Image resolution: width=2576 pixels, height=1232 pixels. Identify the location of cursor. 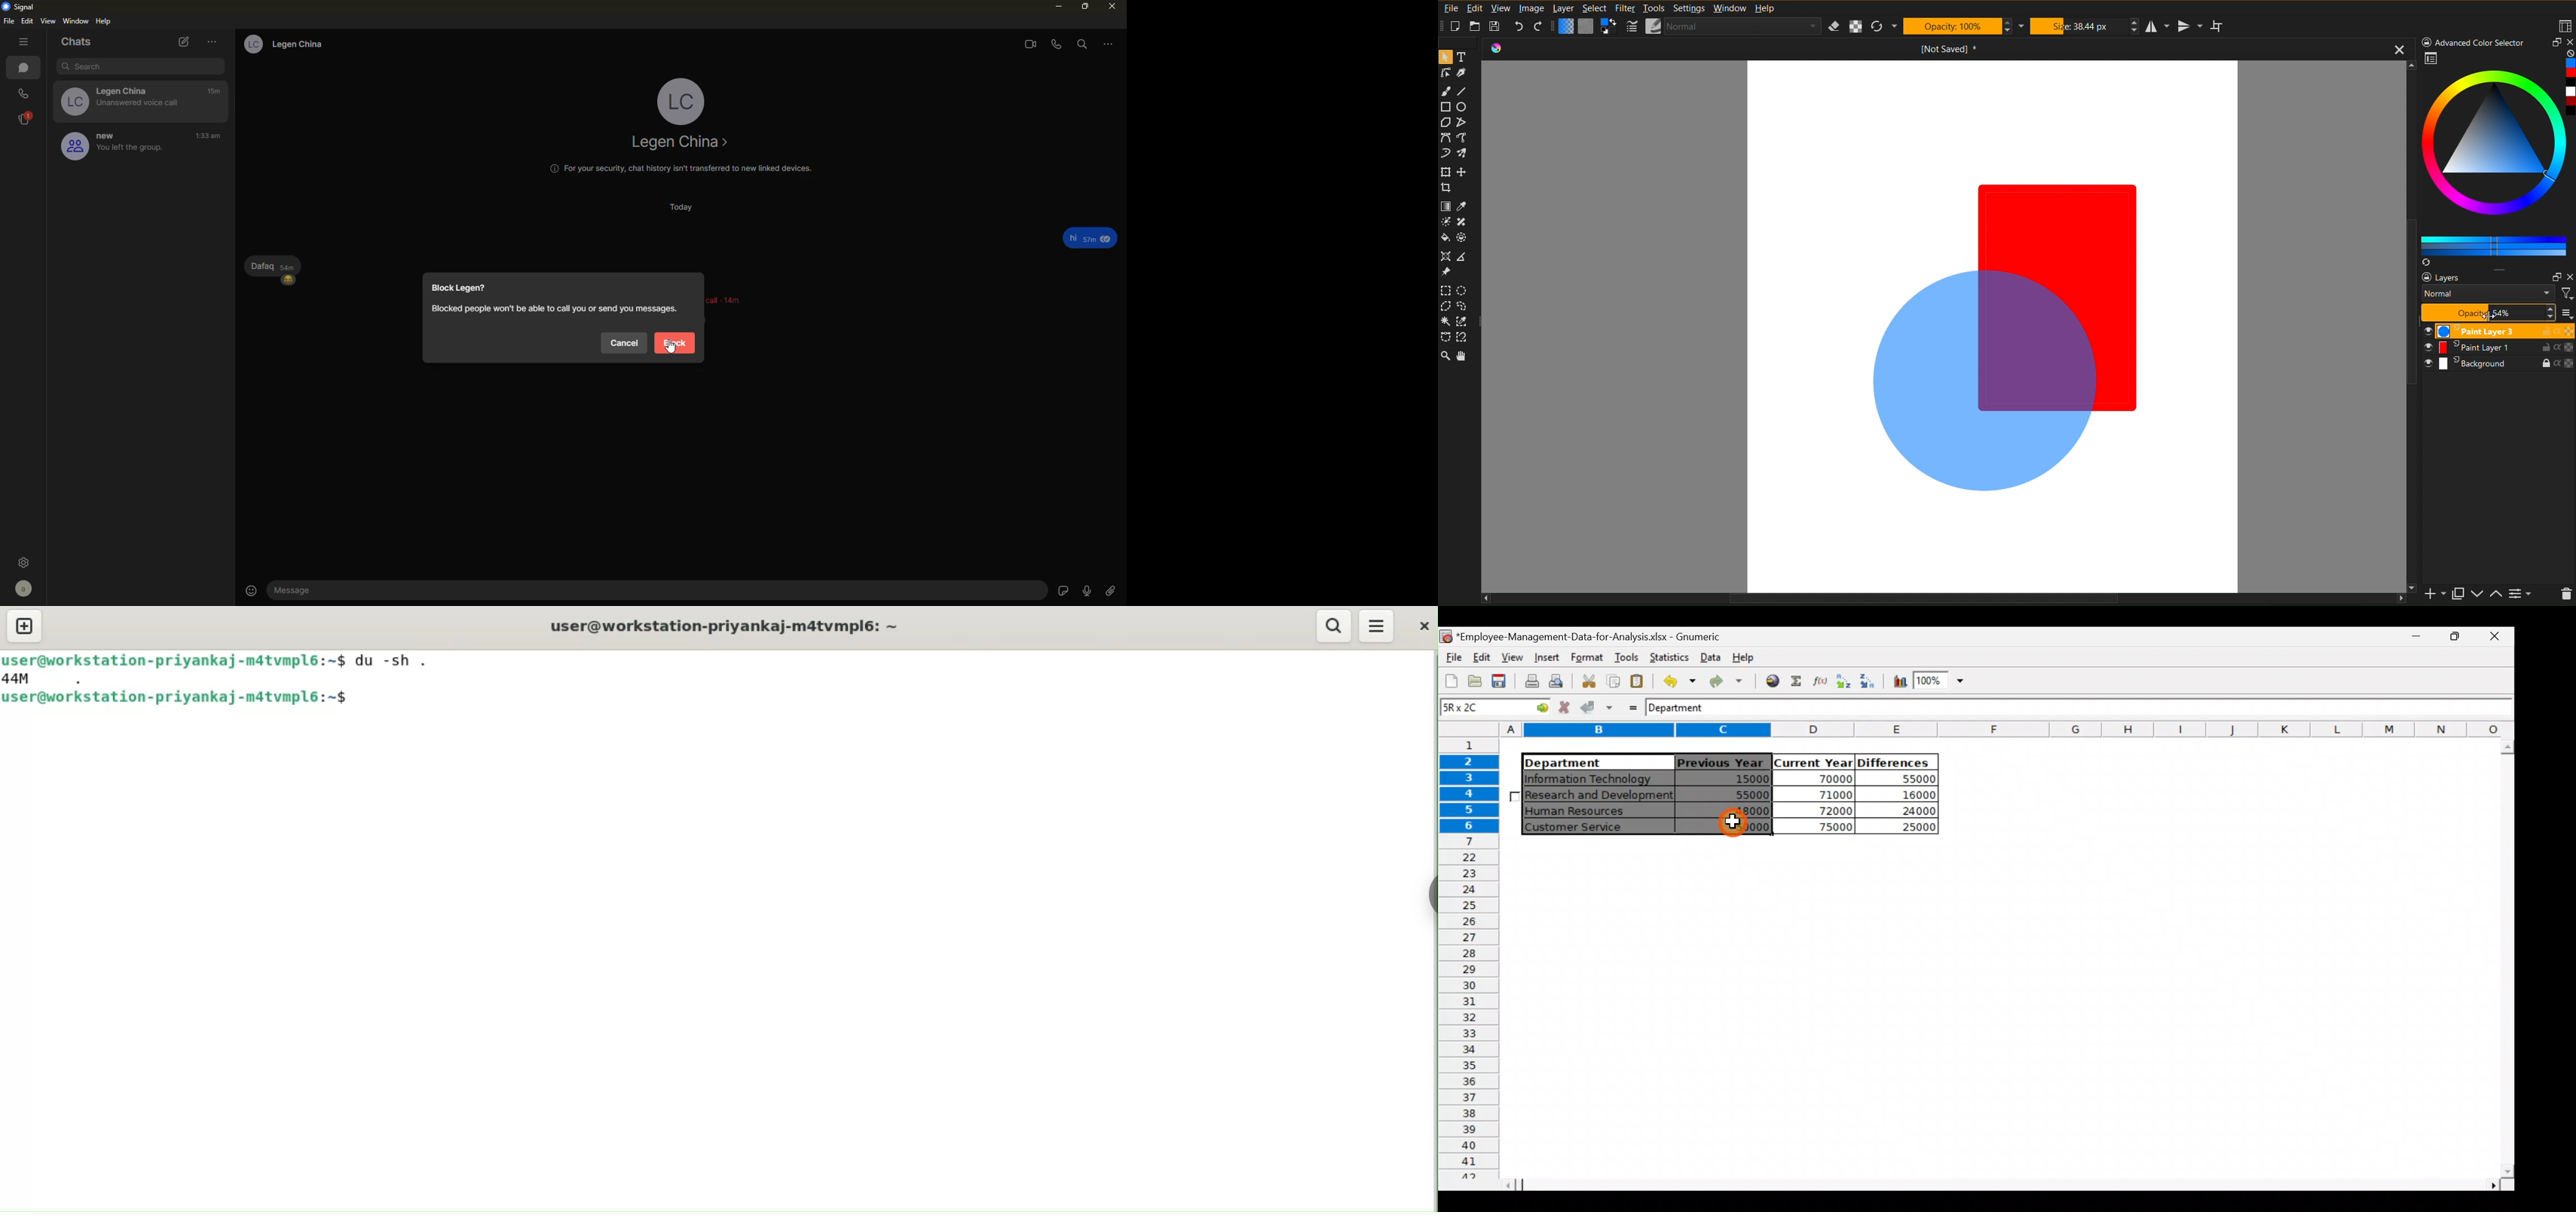
(2487, 315).